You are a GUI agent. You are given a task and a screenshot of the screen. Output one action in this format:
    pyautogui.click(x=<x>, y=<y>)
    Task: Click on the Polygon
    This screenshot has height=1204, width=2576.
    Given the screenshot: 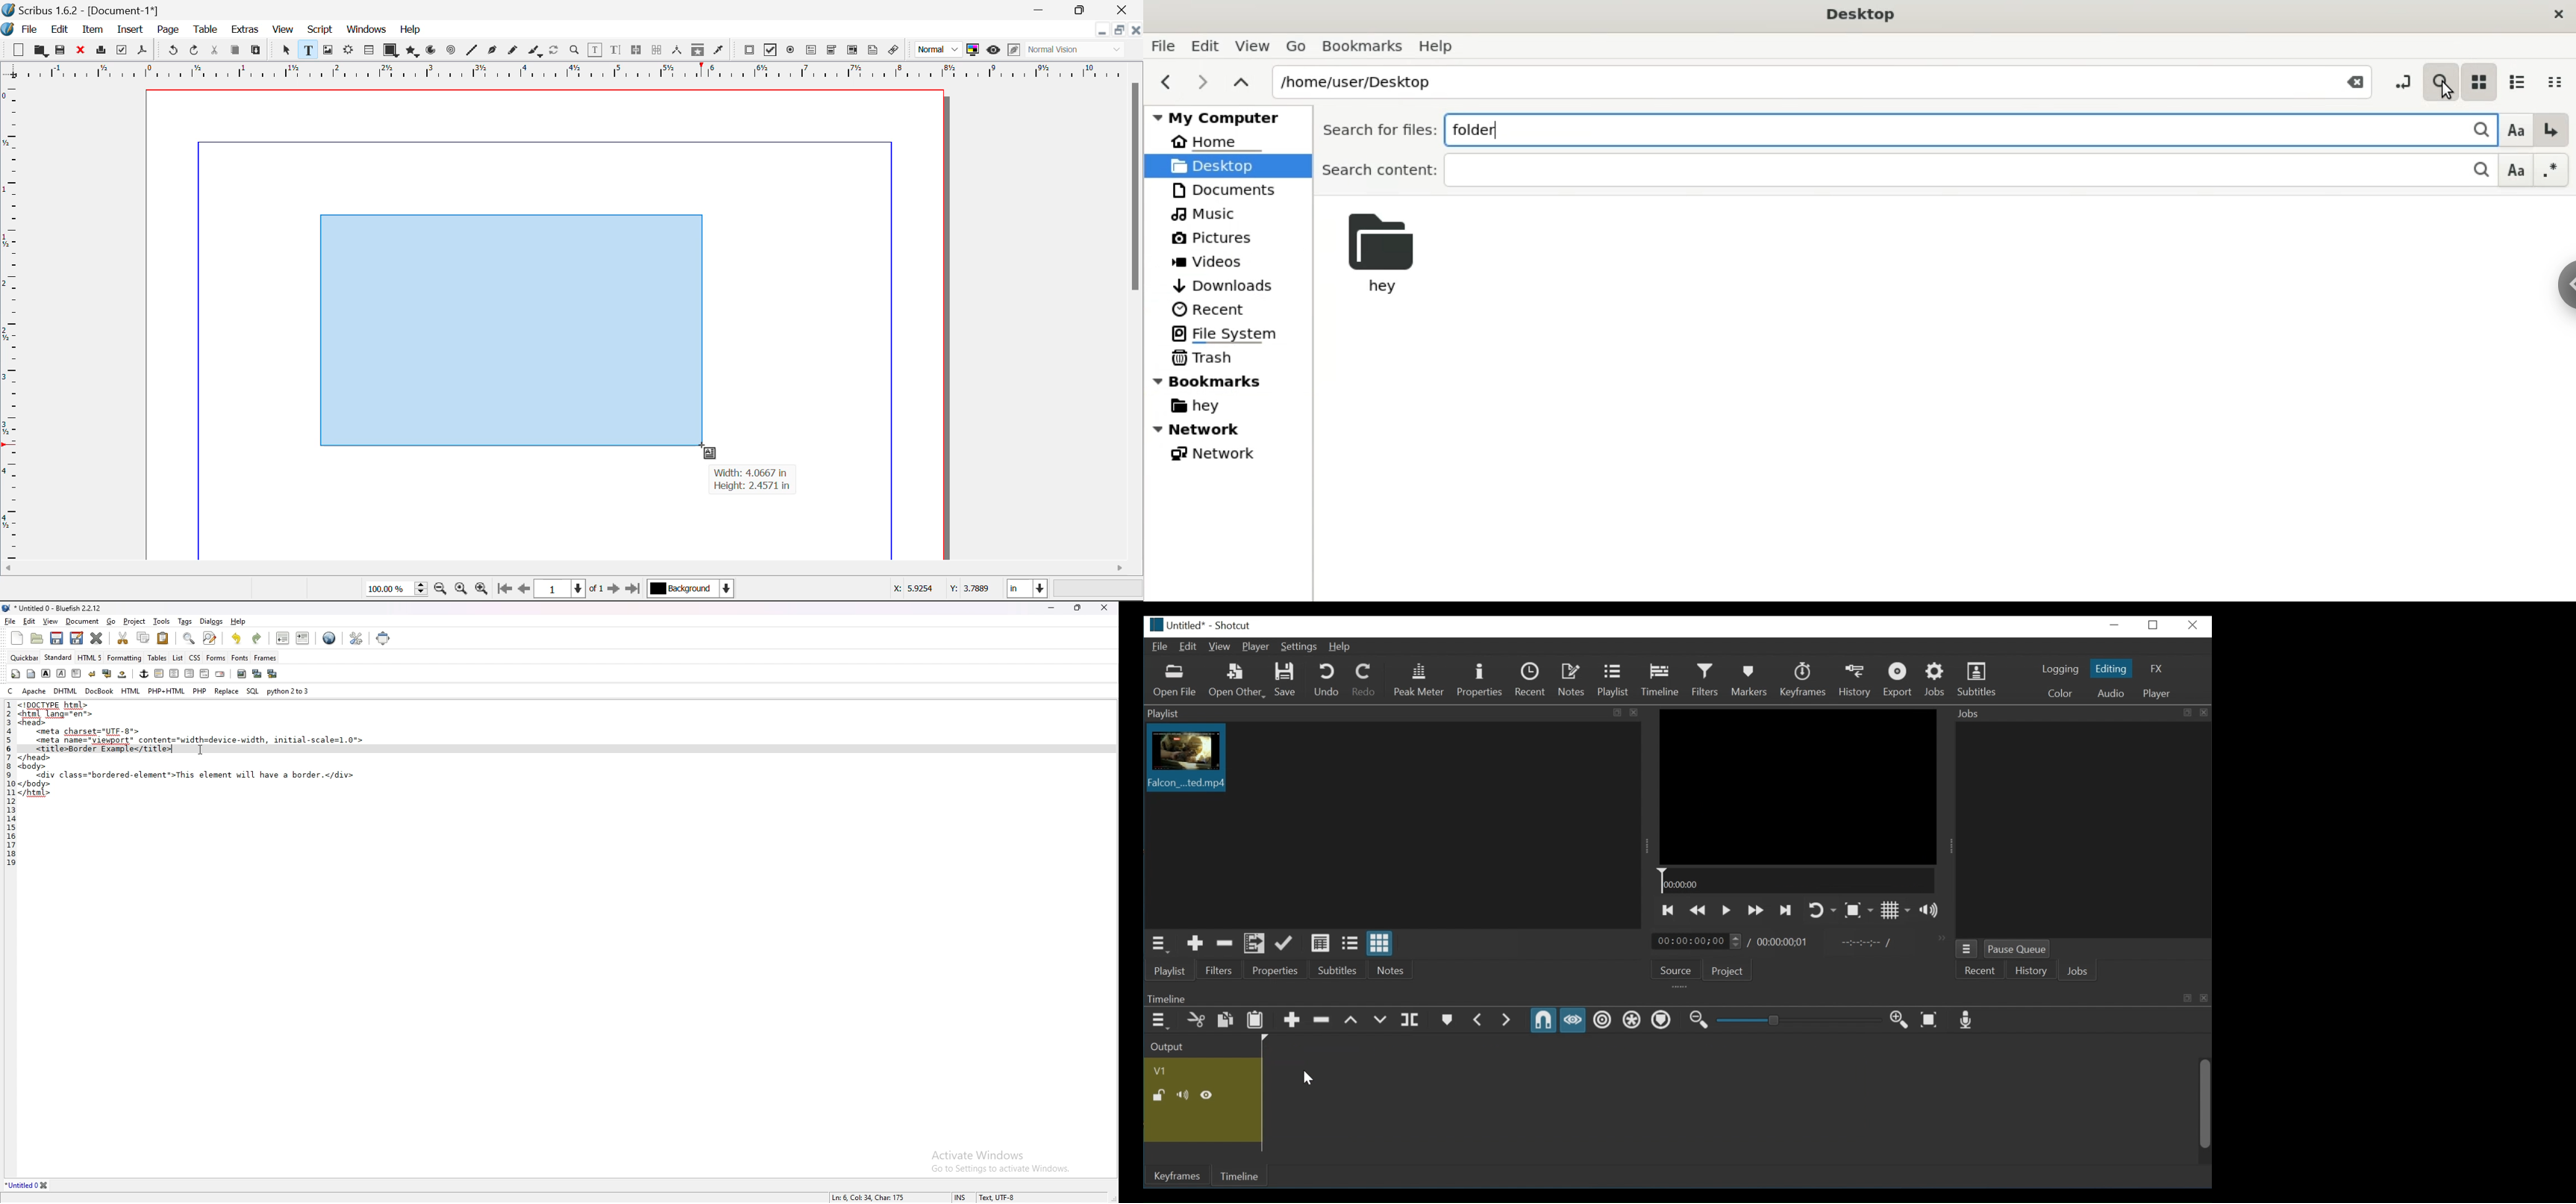 What is the action you would take?
    pyautogui.click(x=413, y=51)
    